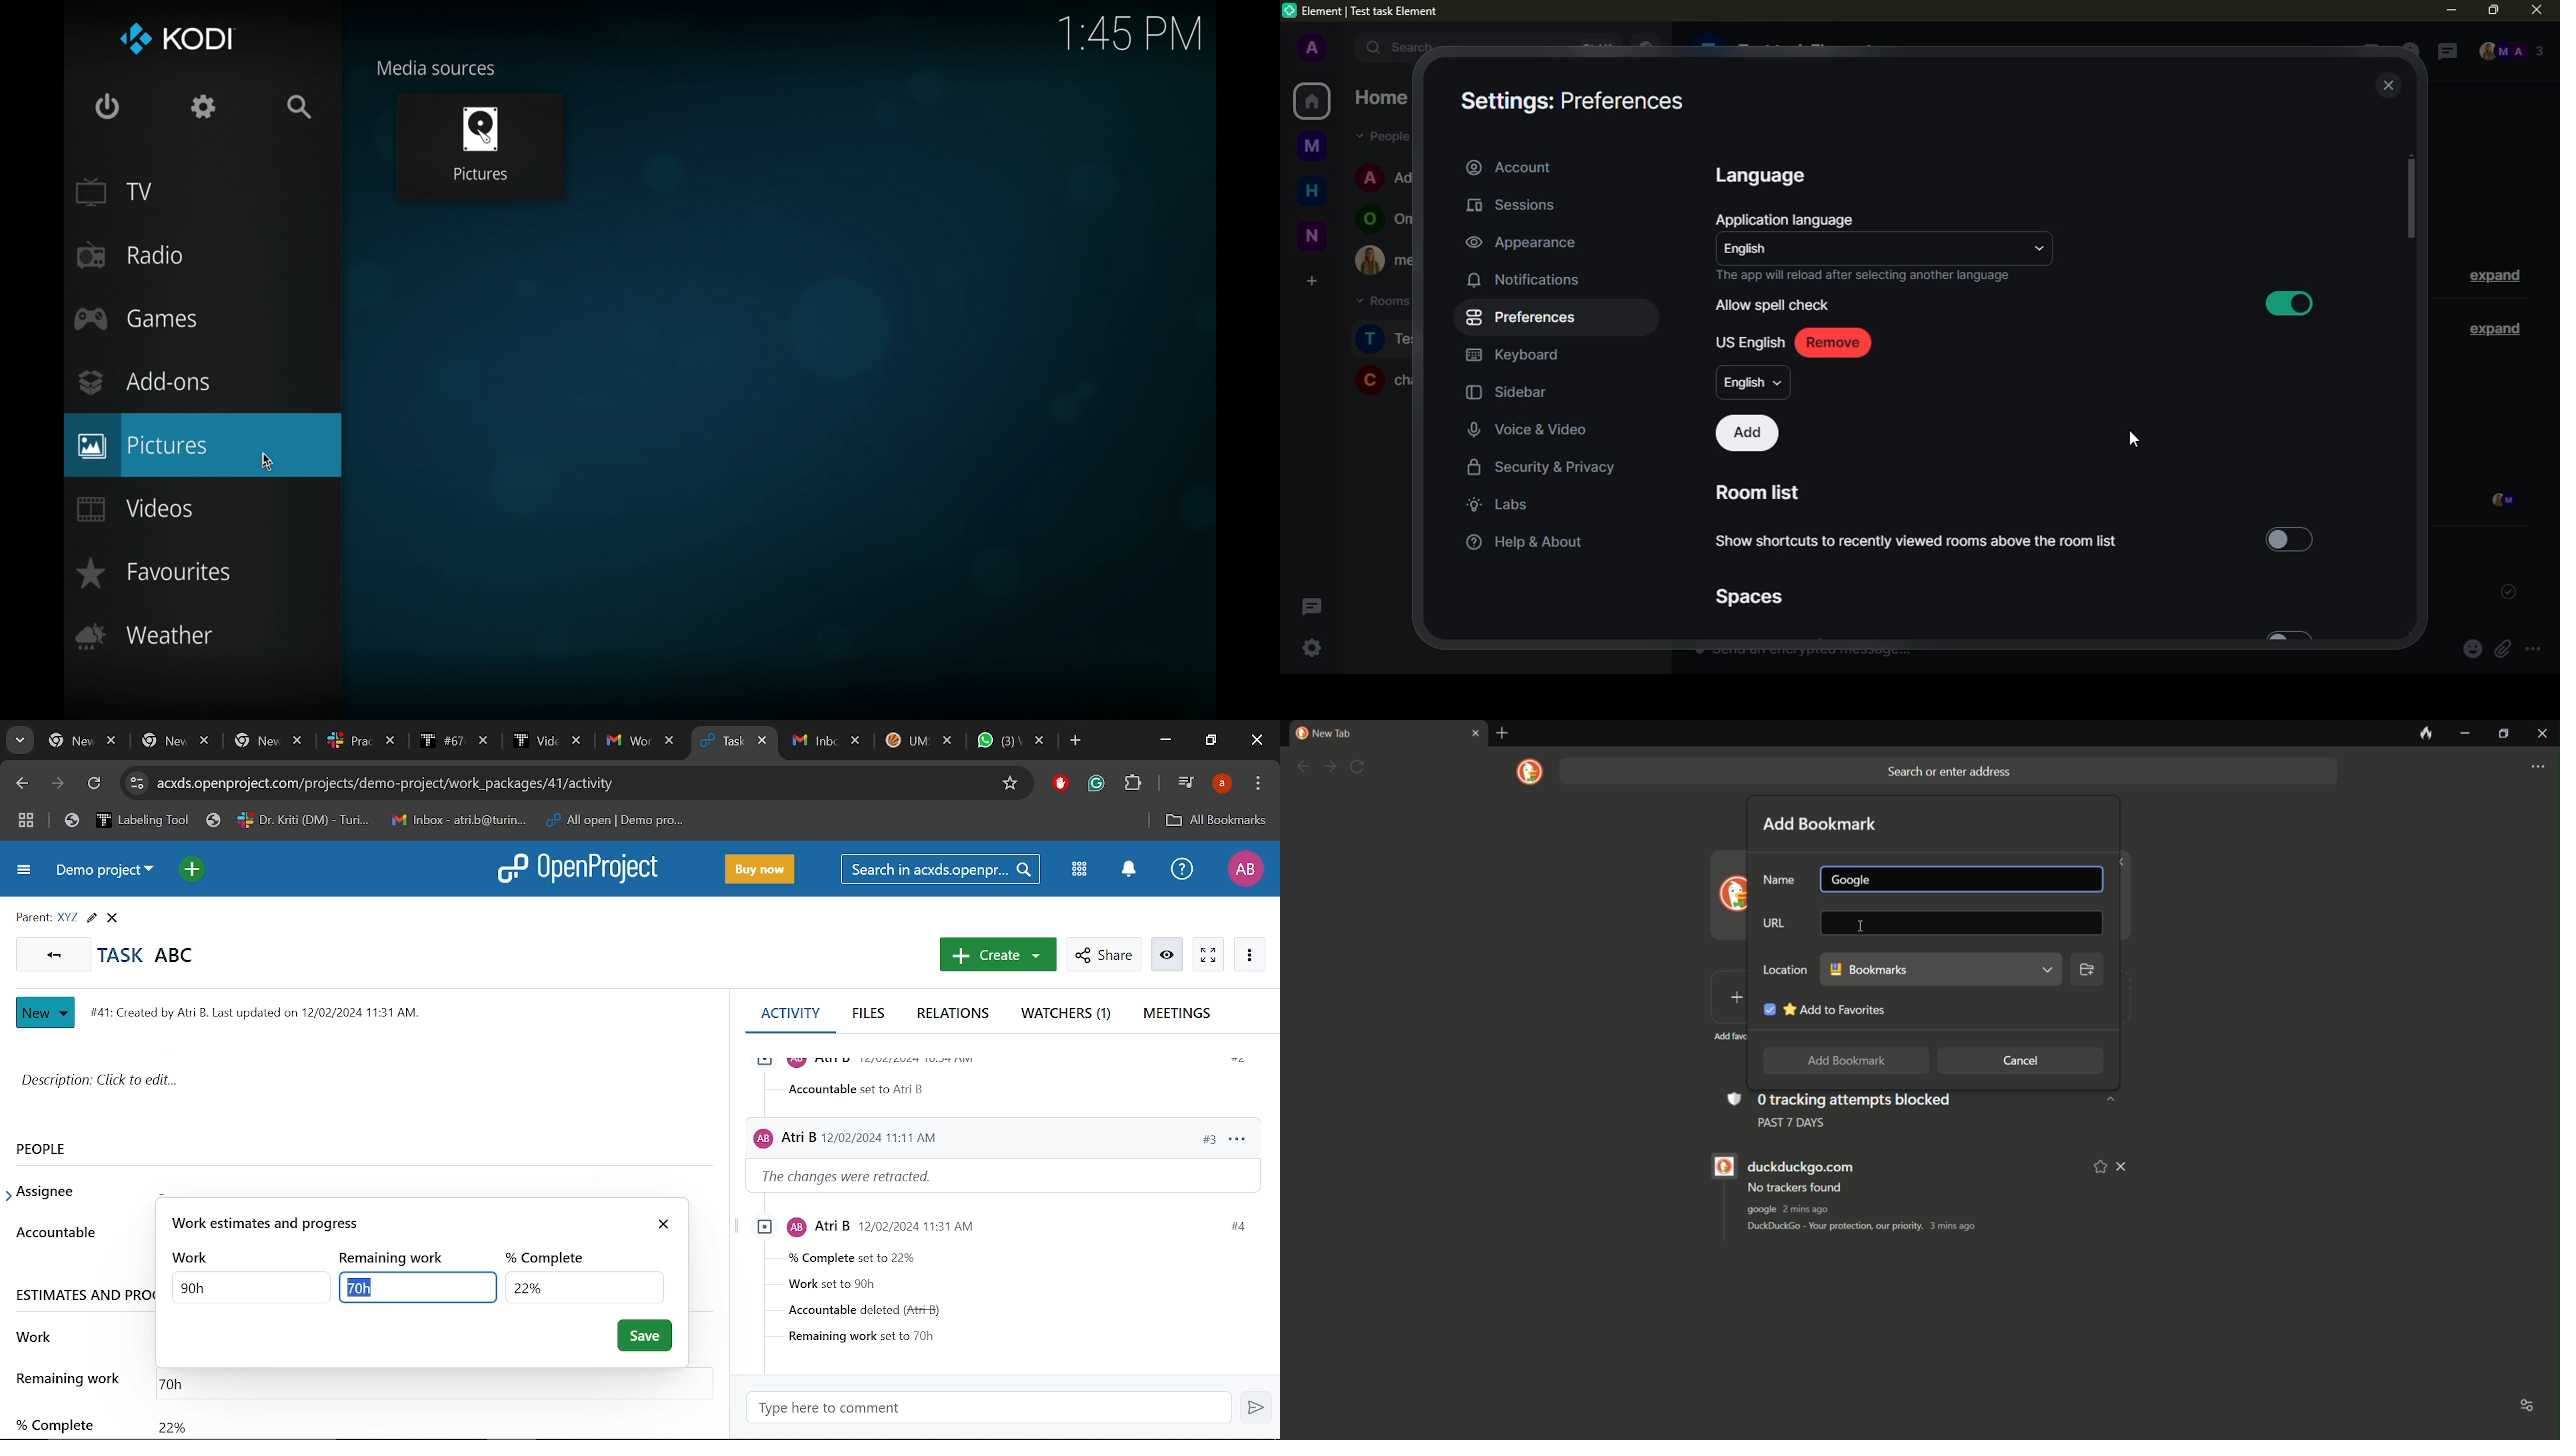  Describe the element at coordinates (1208, 955) in the screenshot. I see `Activate zen mode` at that location.